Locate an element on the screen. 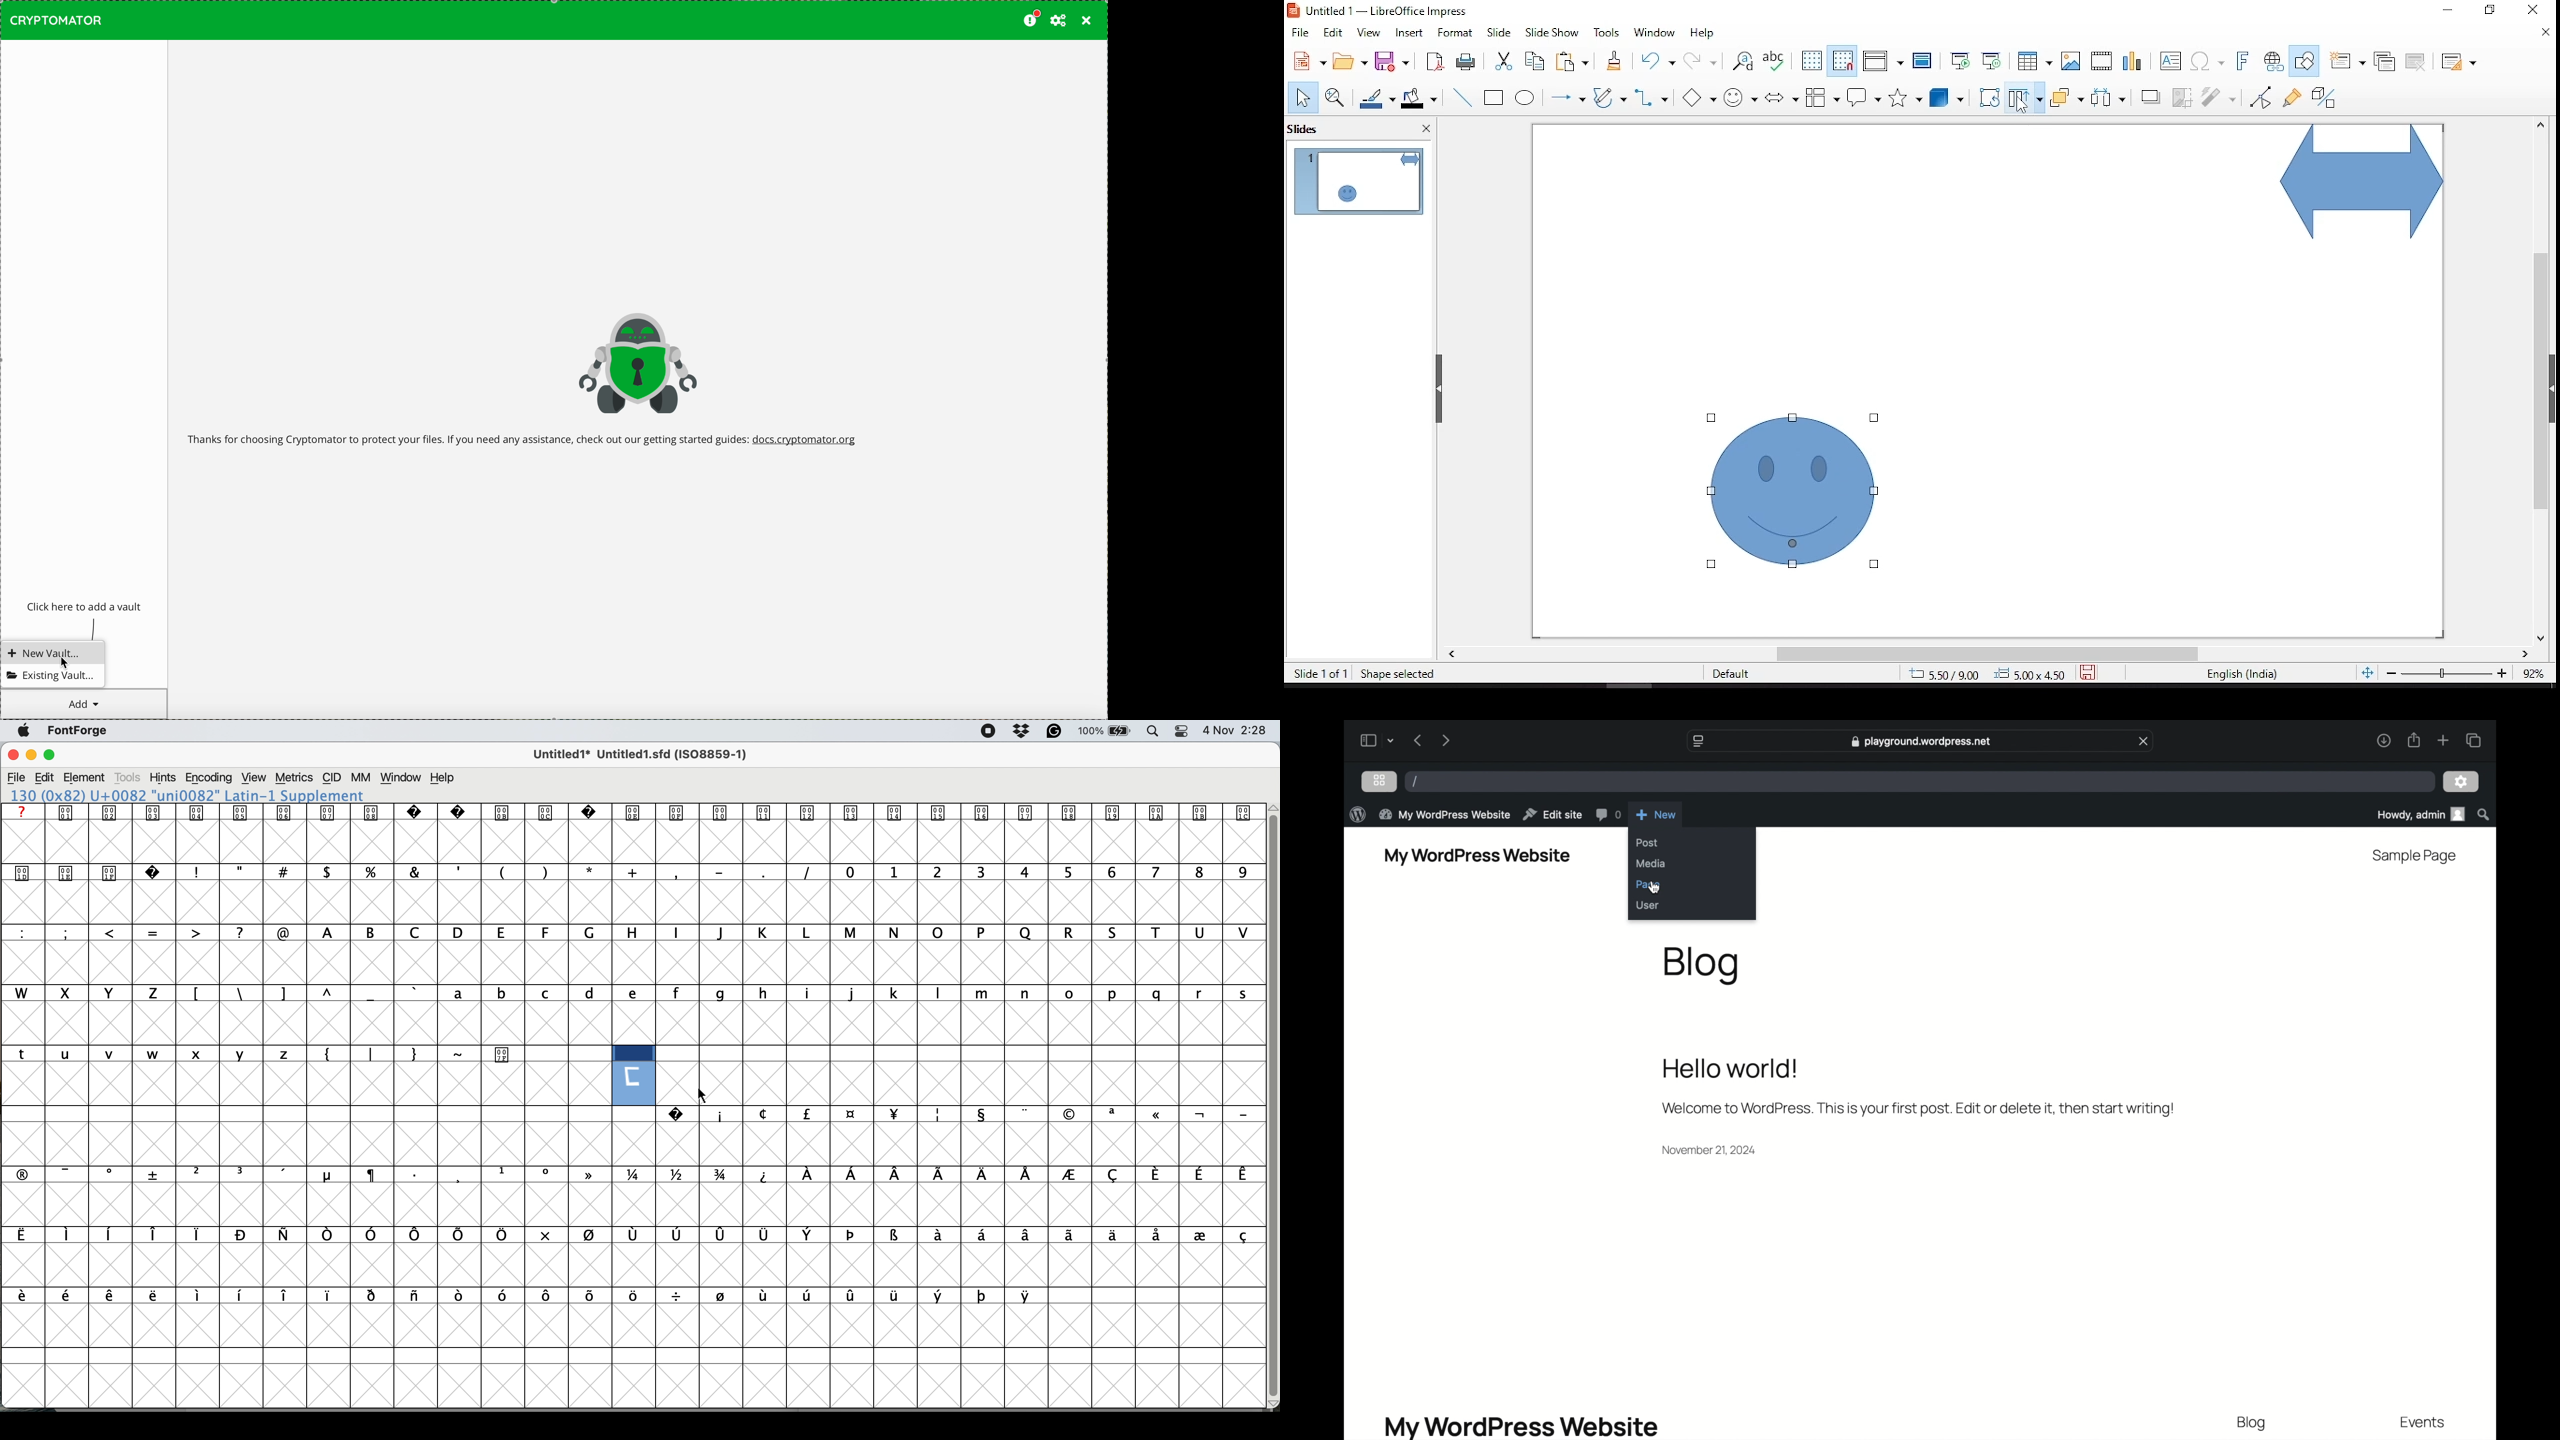  image is located at coordinates (2071, 61).